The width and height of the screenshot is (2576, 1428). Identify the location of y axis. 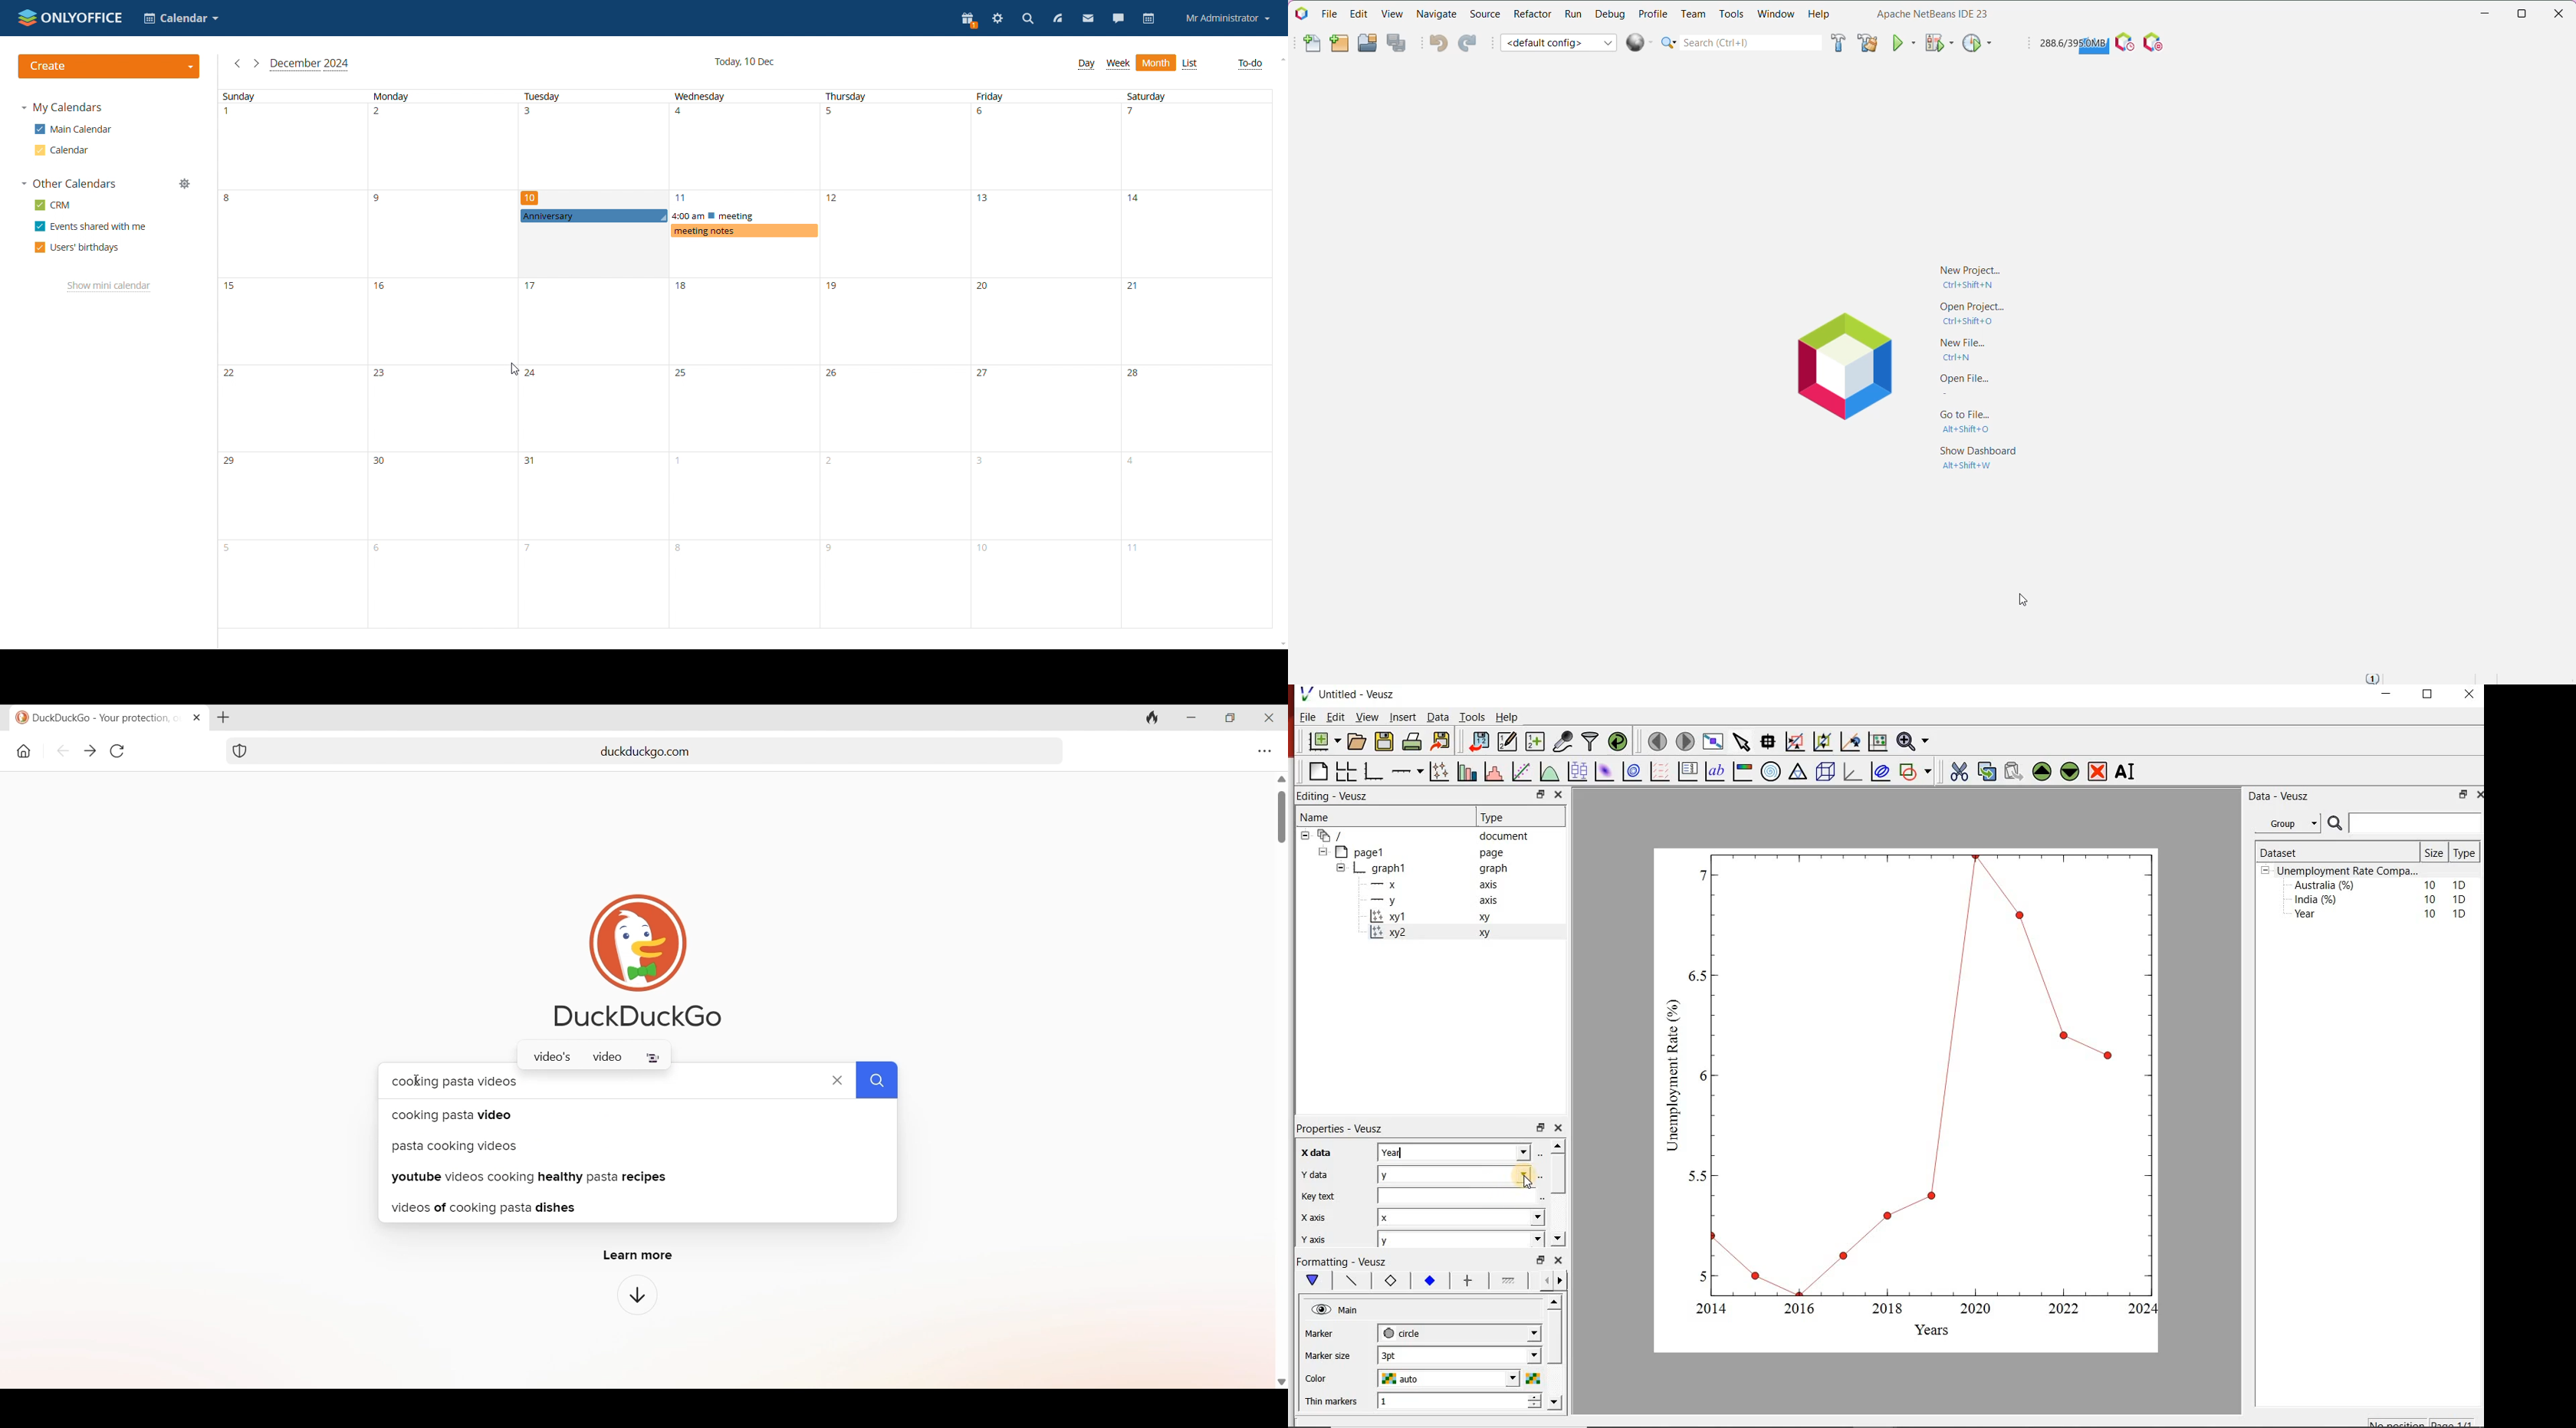
(1442, 901).